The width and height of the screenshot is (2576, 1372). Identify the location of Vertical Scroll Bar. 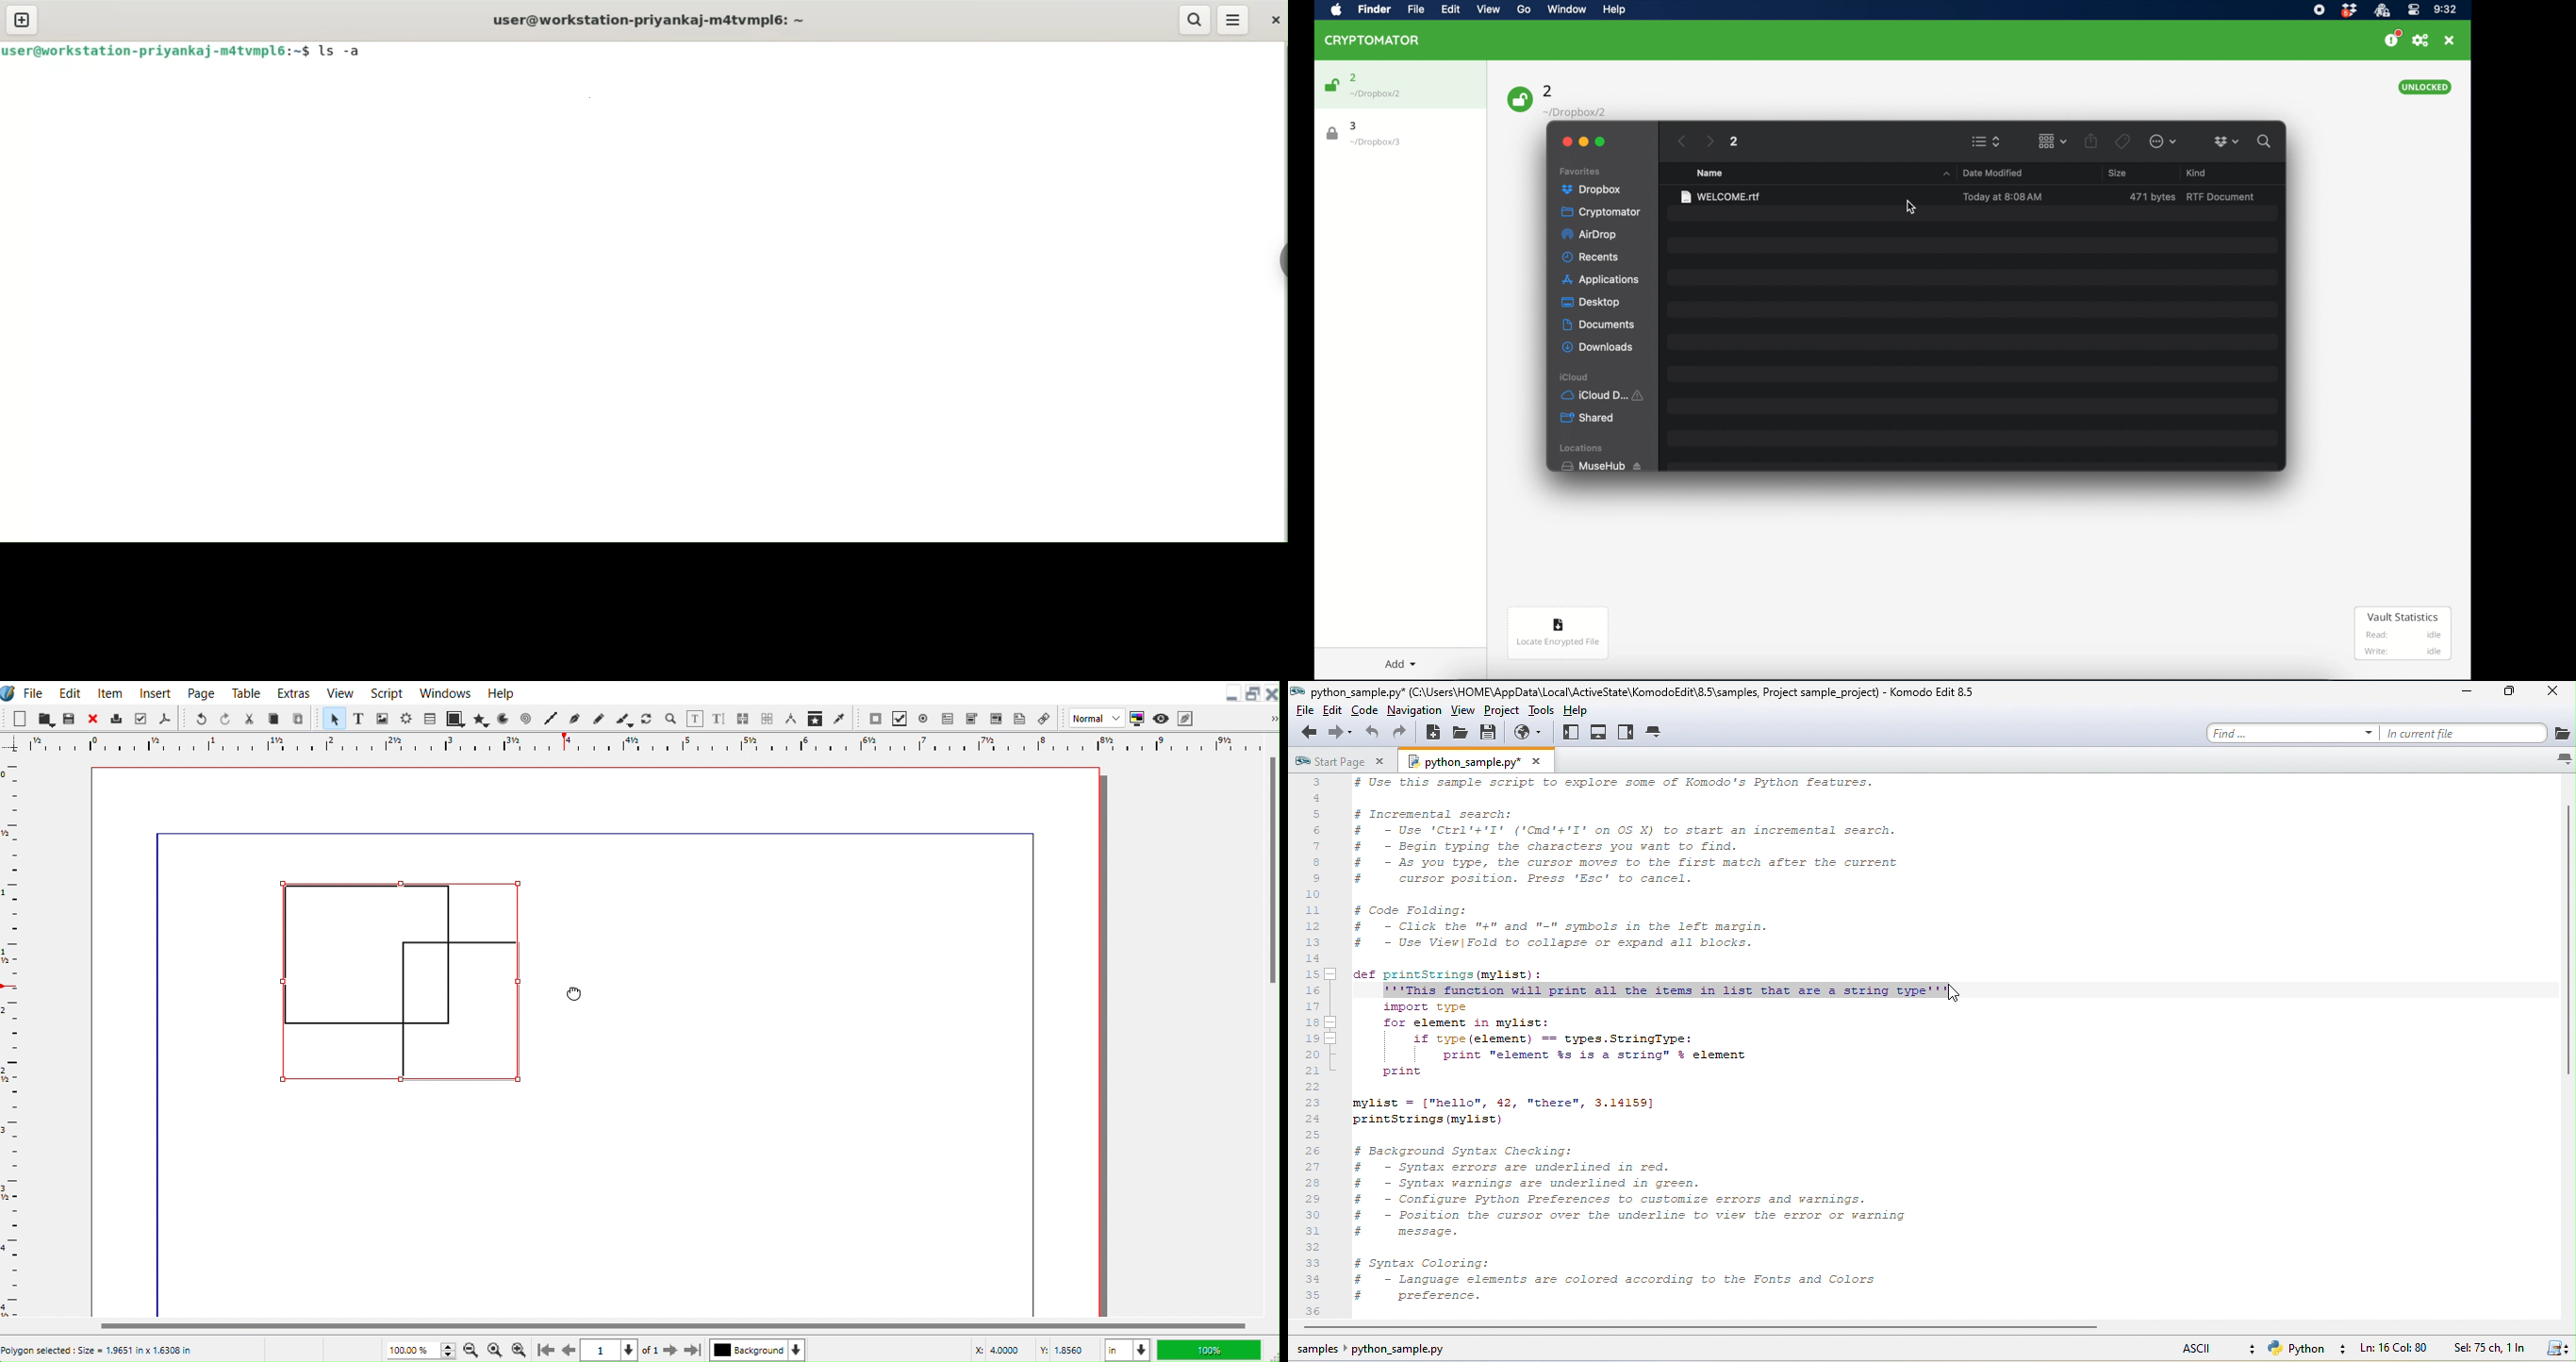
(1270, 1023).